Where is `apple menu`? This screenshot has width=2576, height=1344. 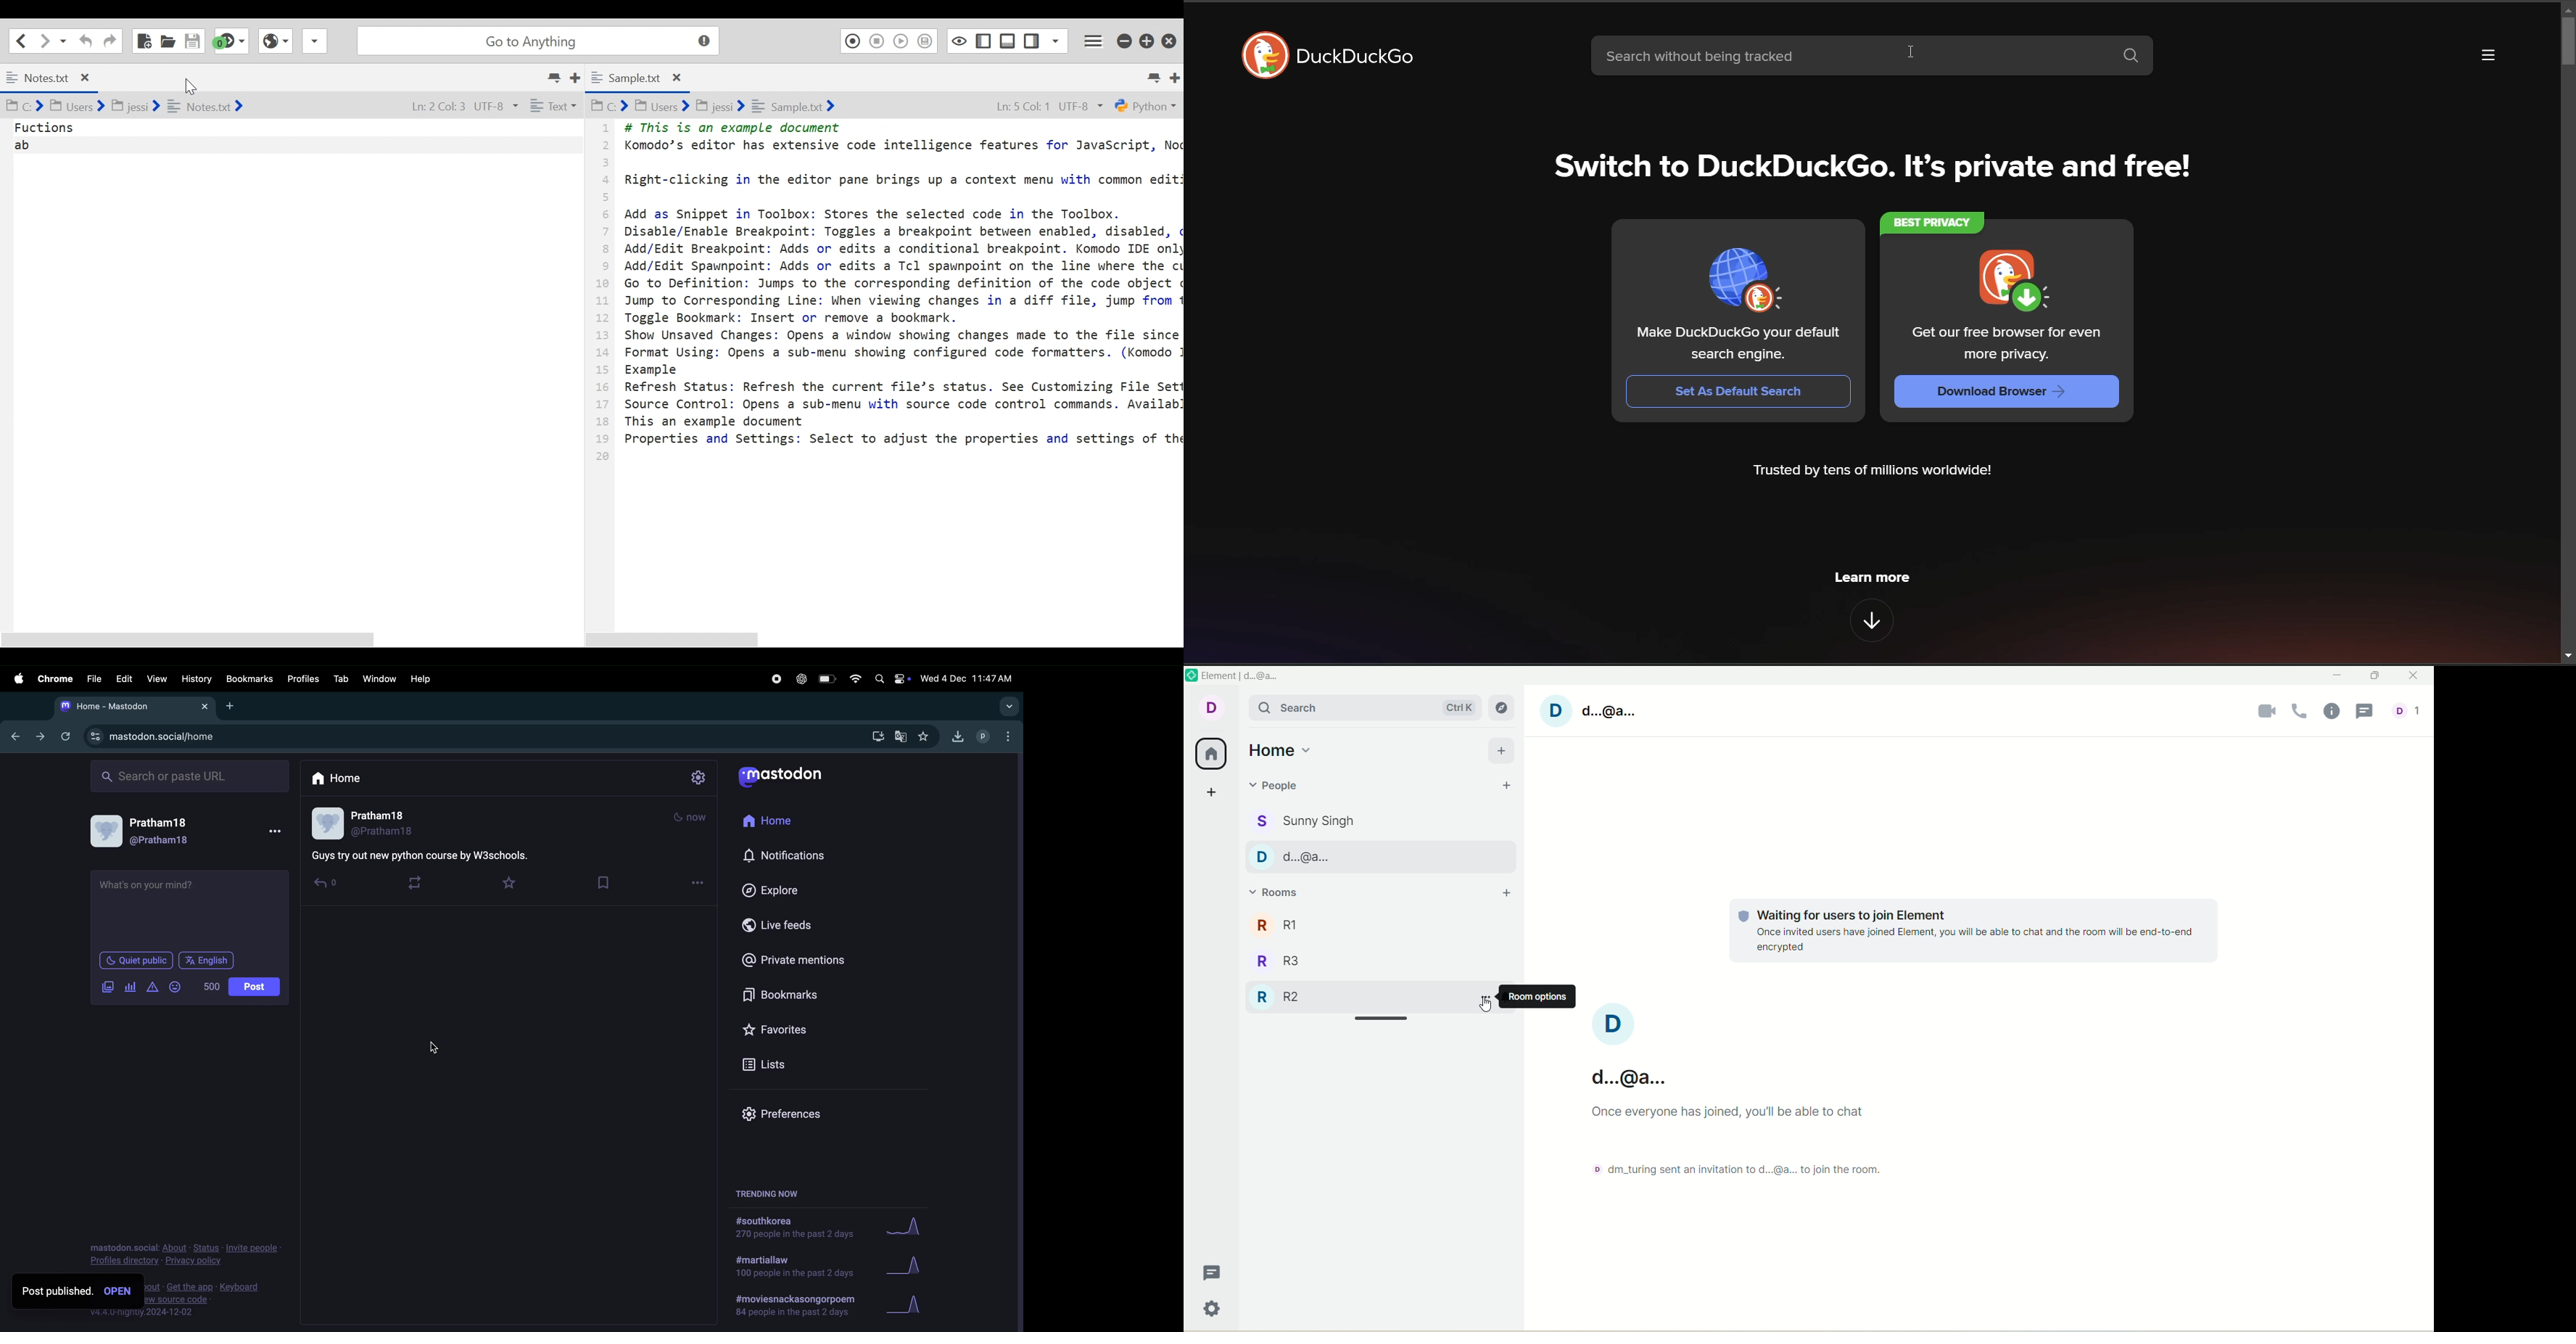
apple menu is located at coordinates (16, 681).